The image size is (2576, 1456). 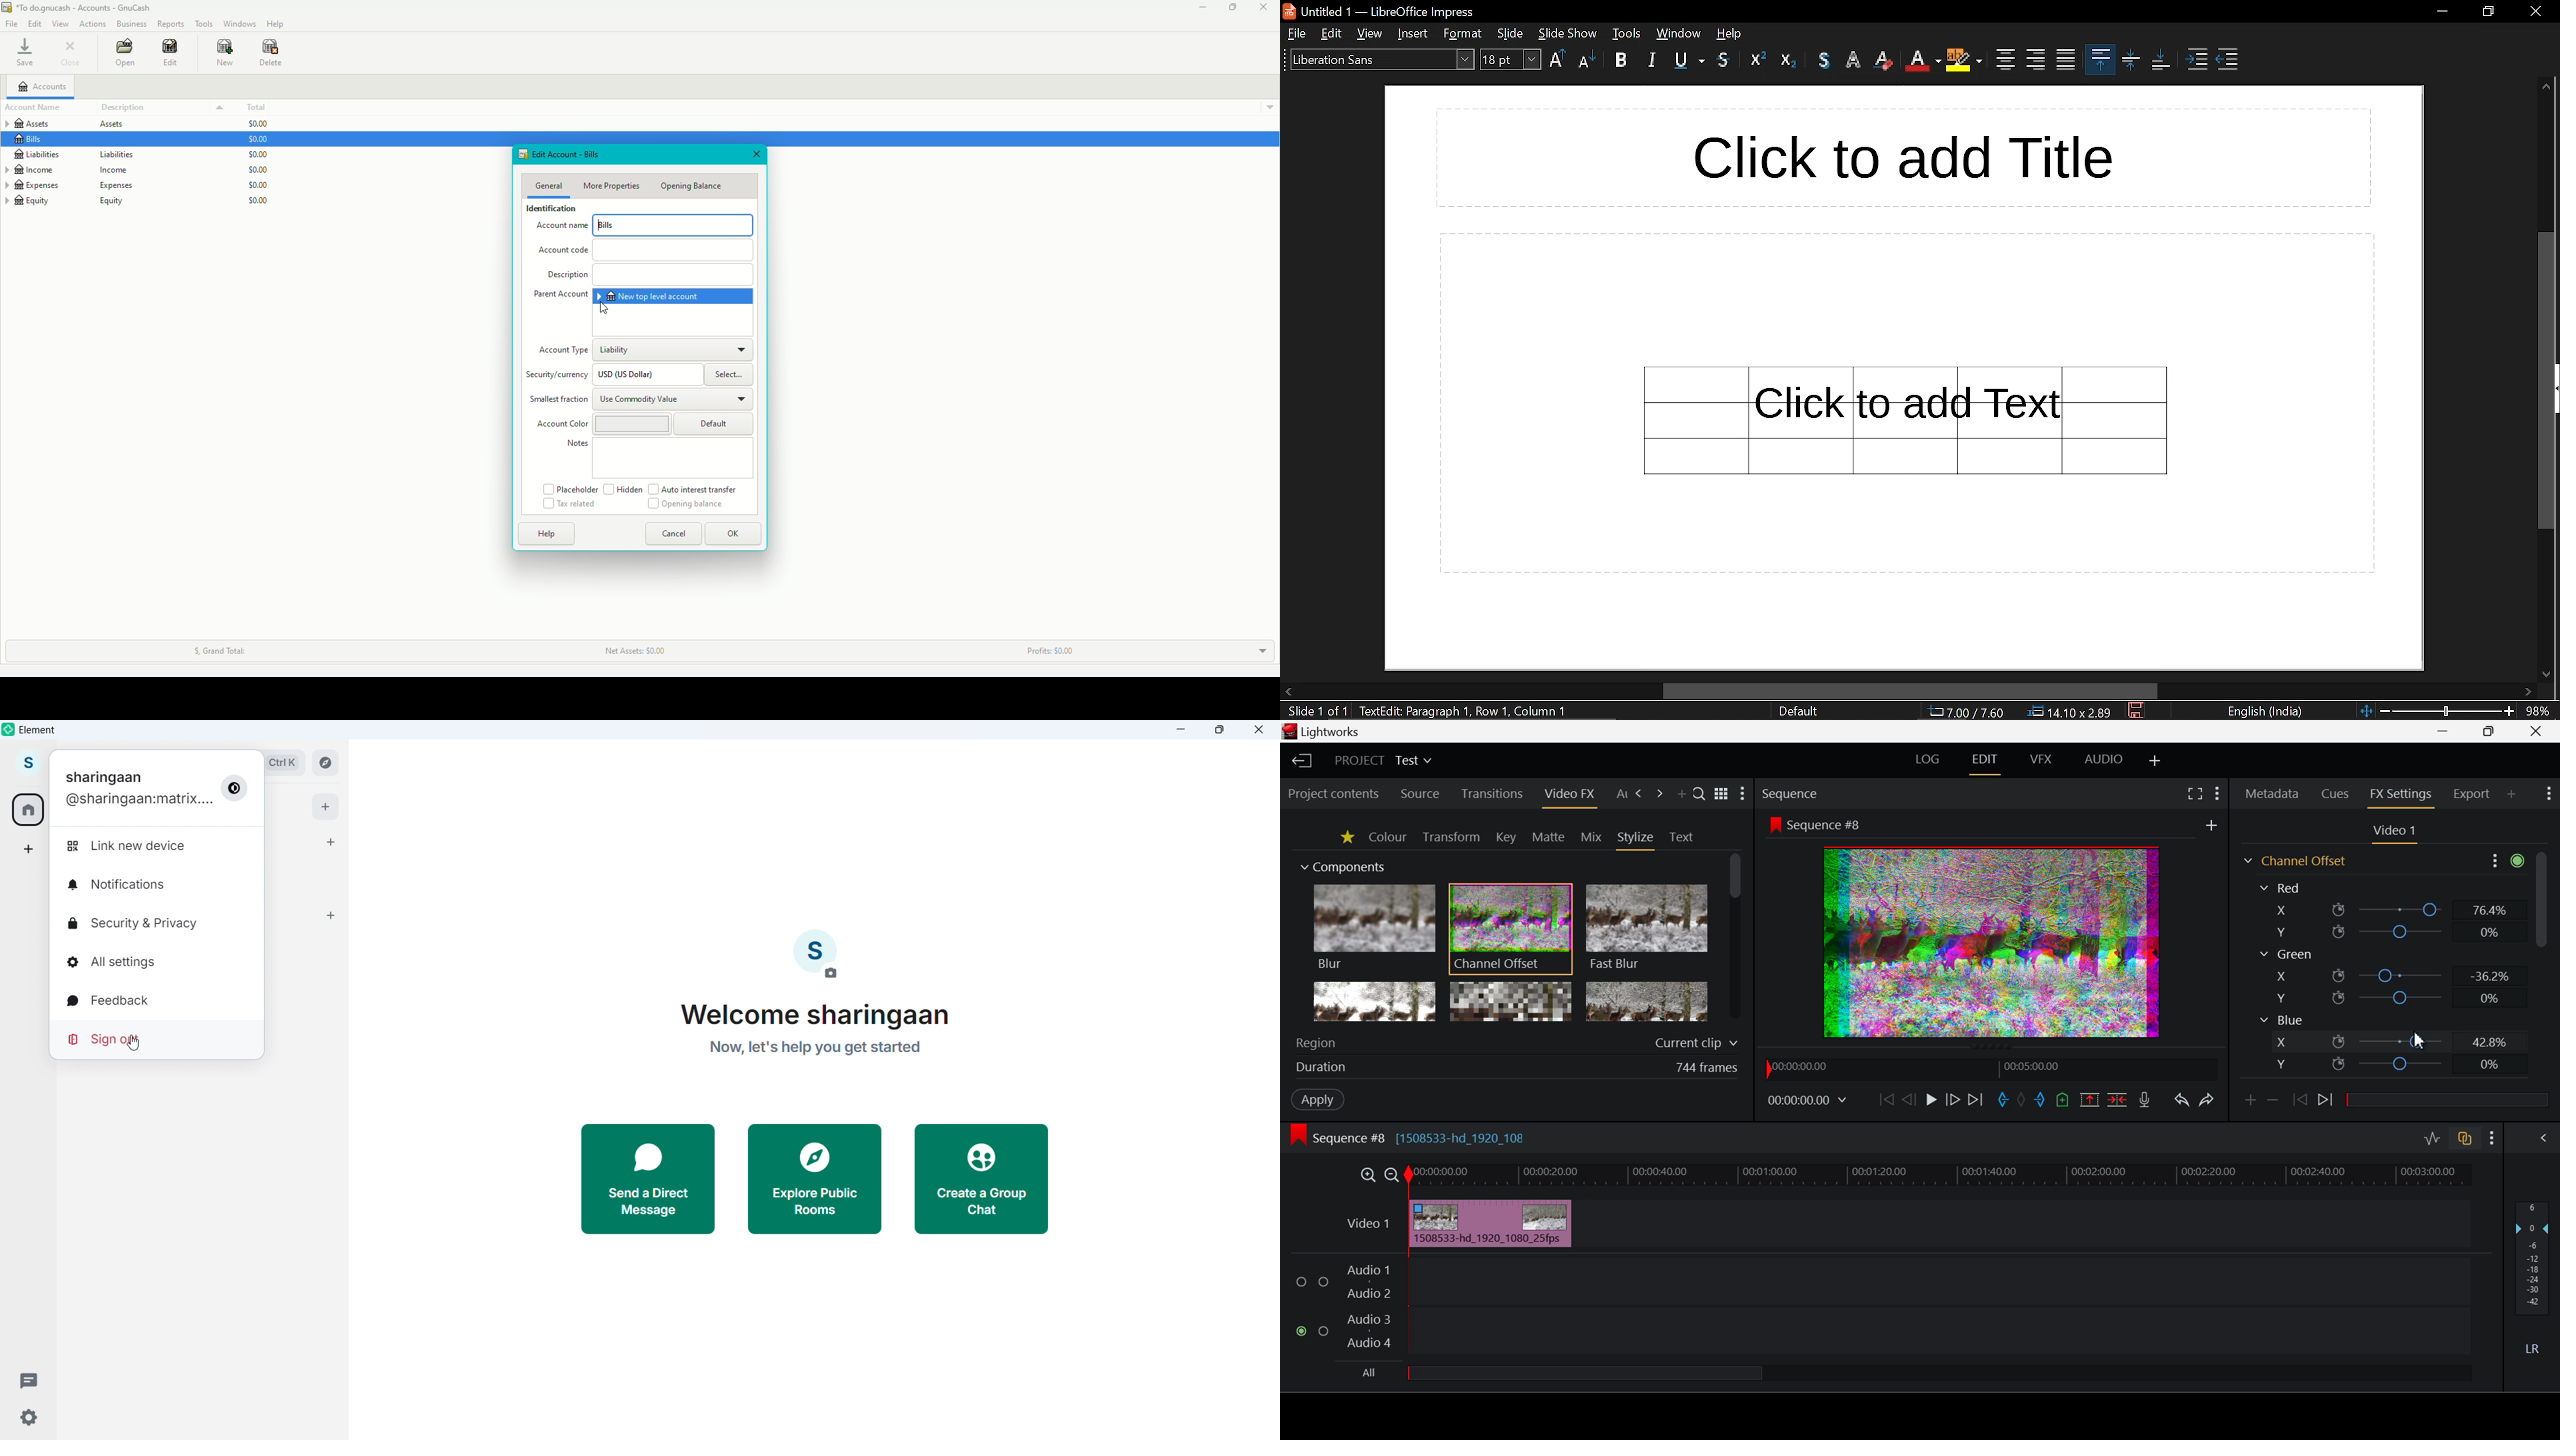 I want to click on Default, so click(x=715, y=425).